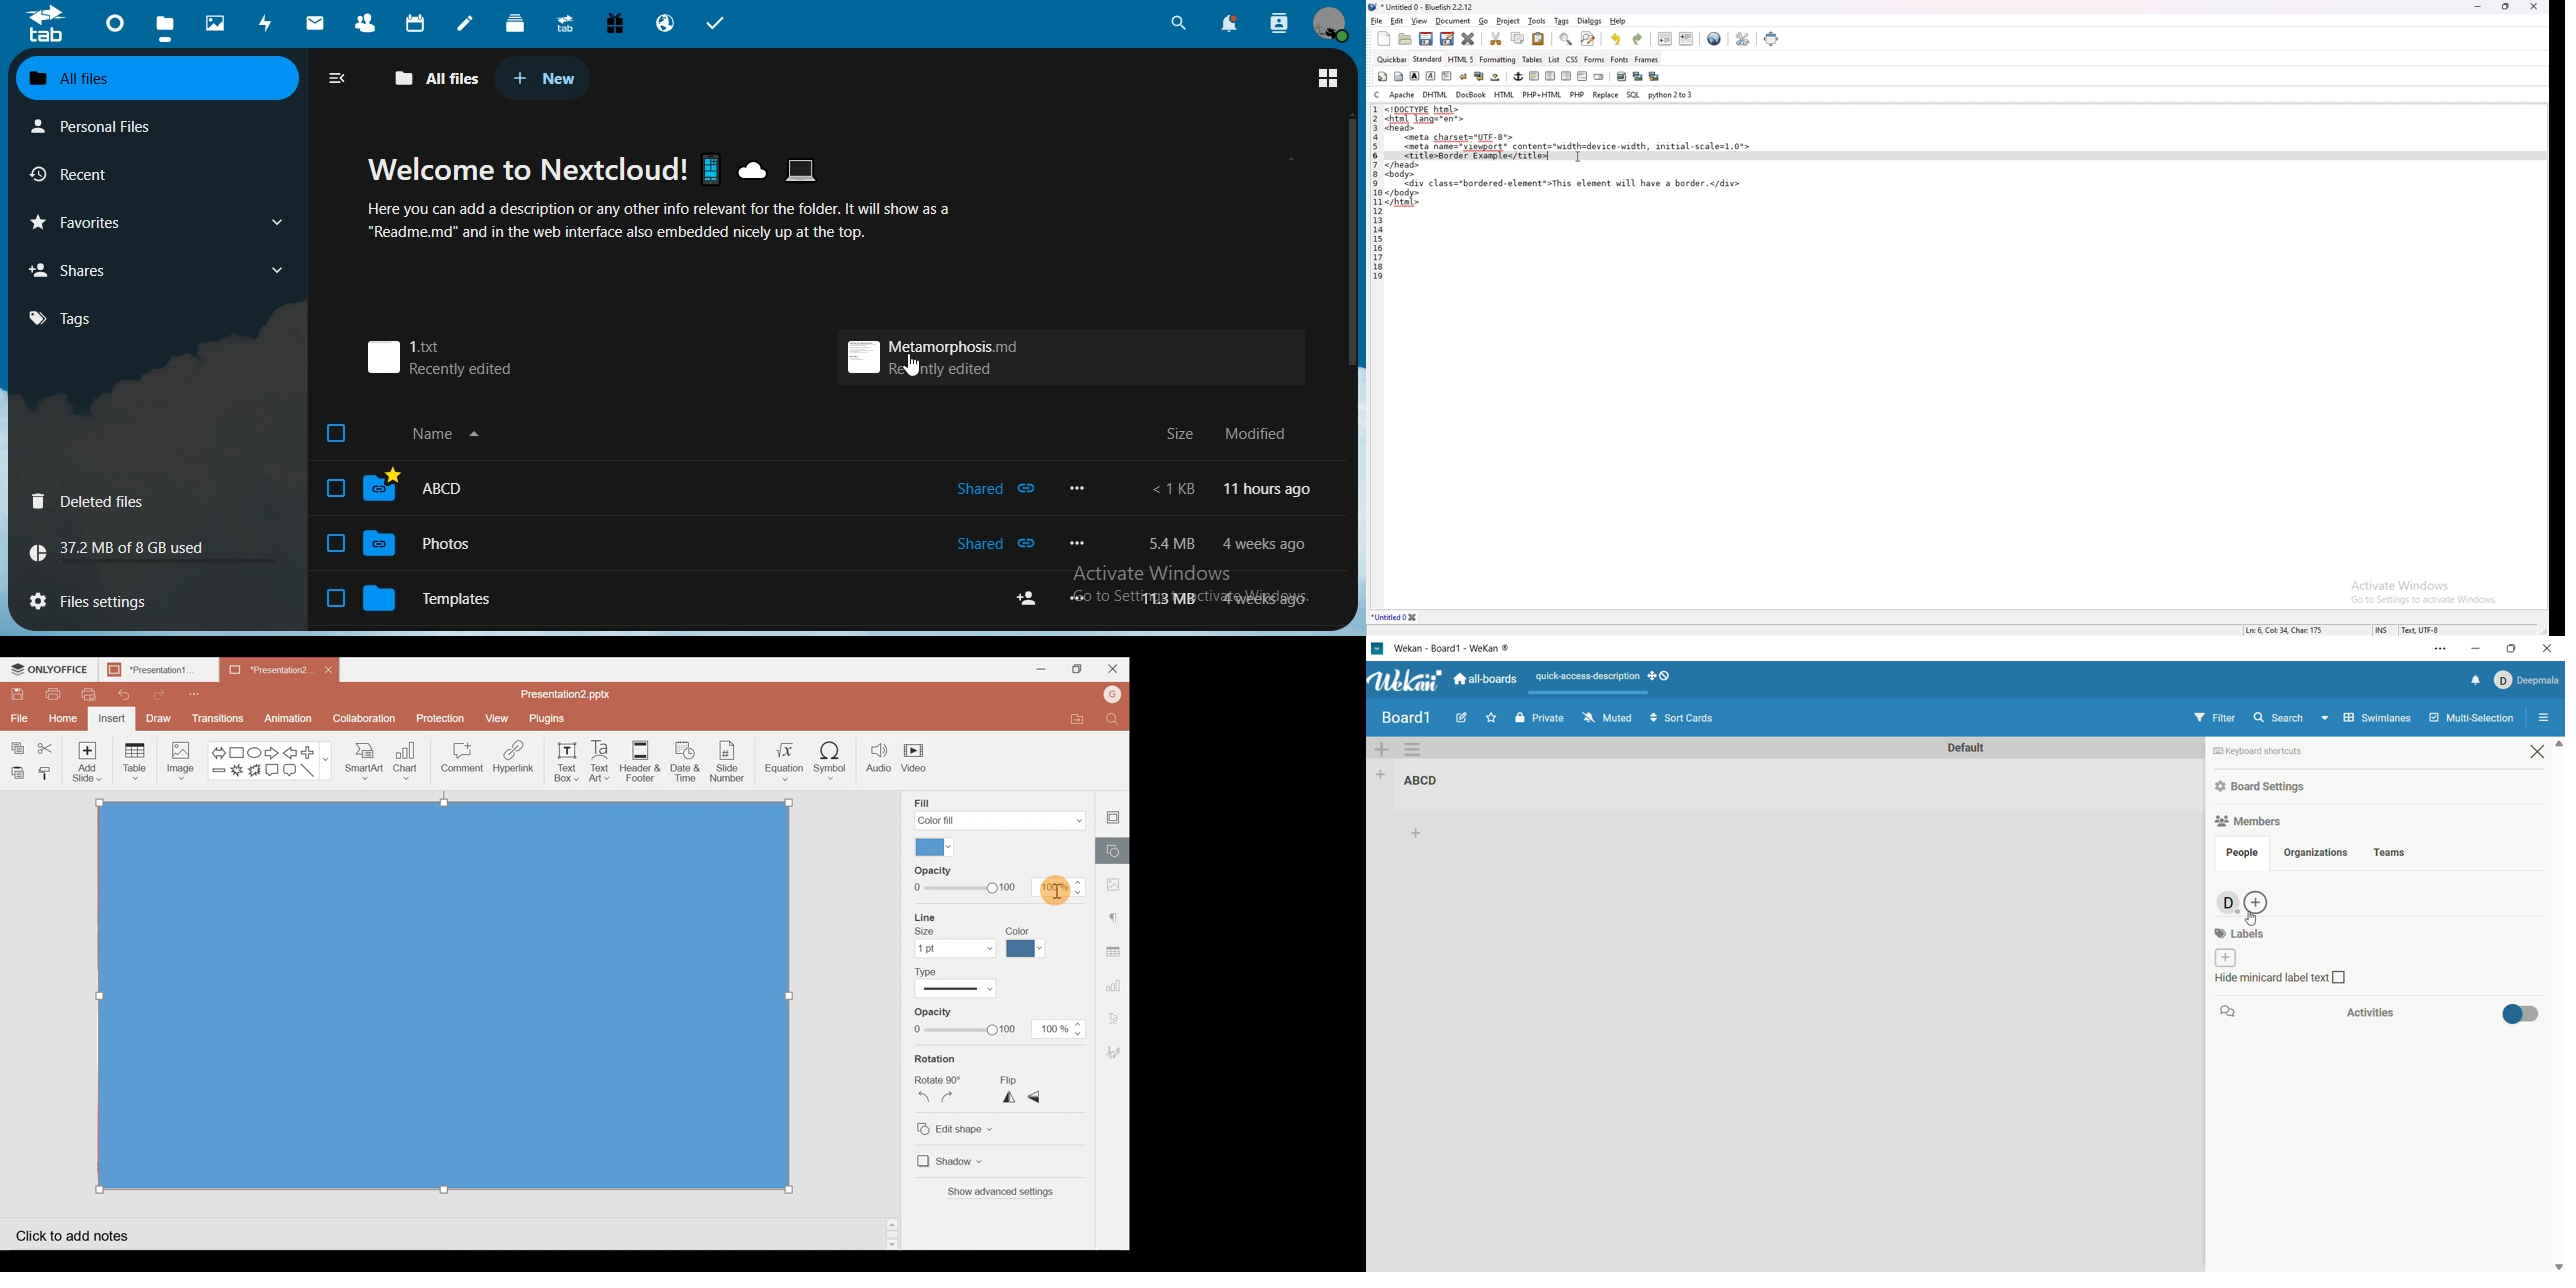 This screenshot has width=2576, height=1288. I want to click on Insert, so click(113, 718).